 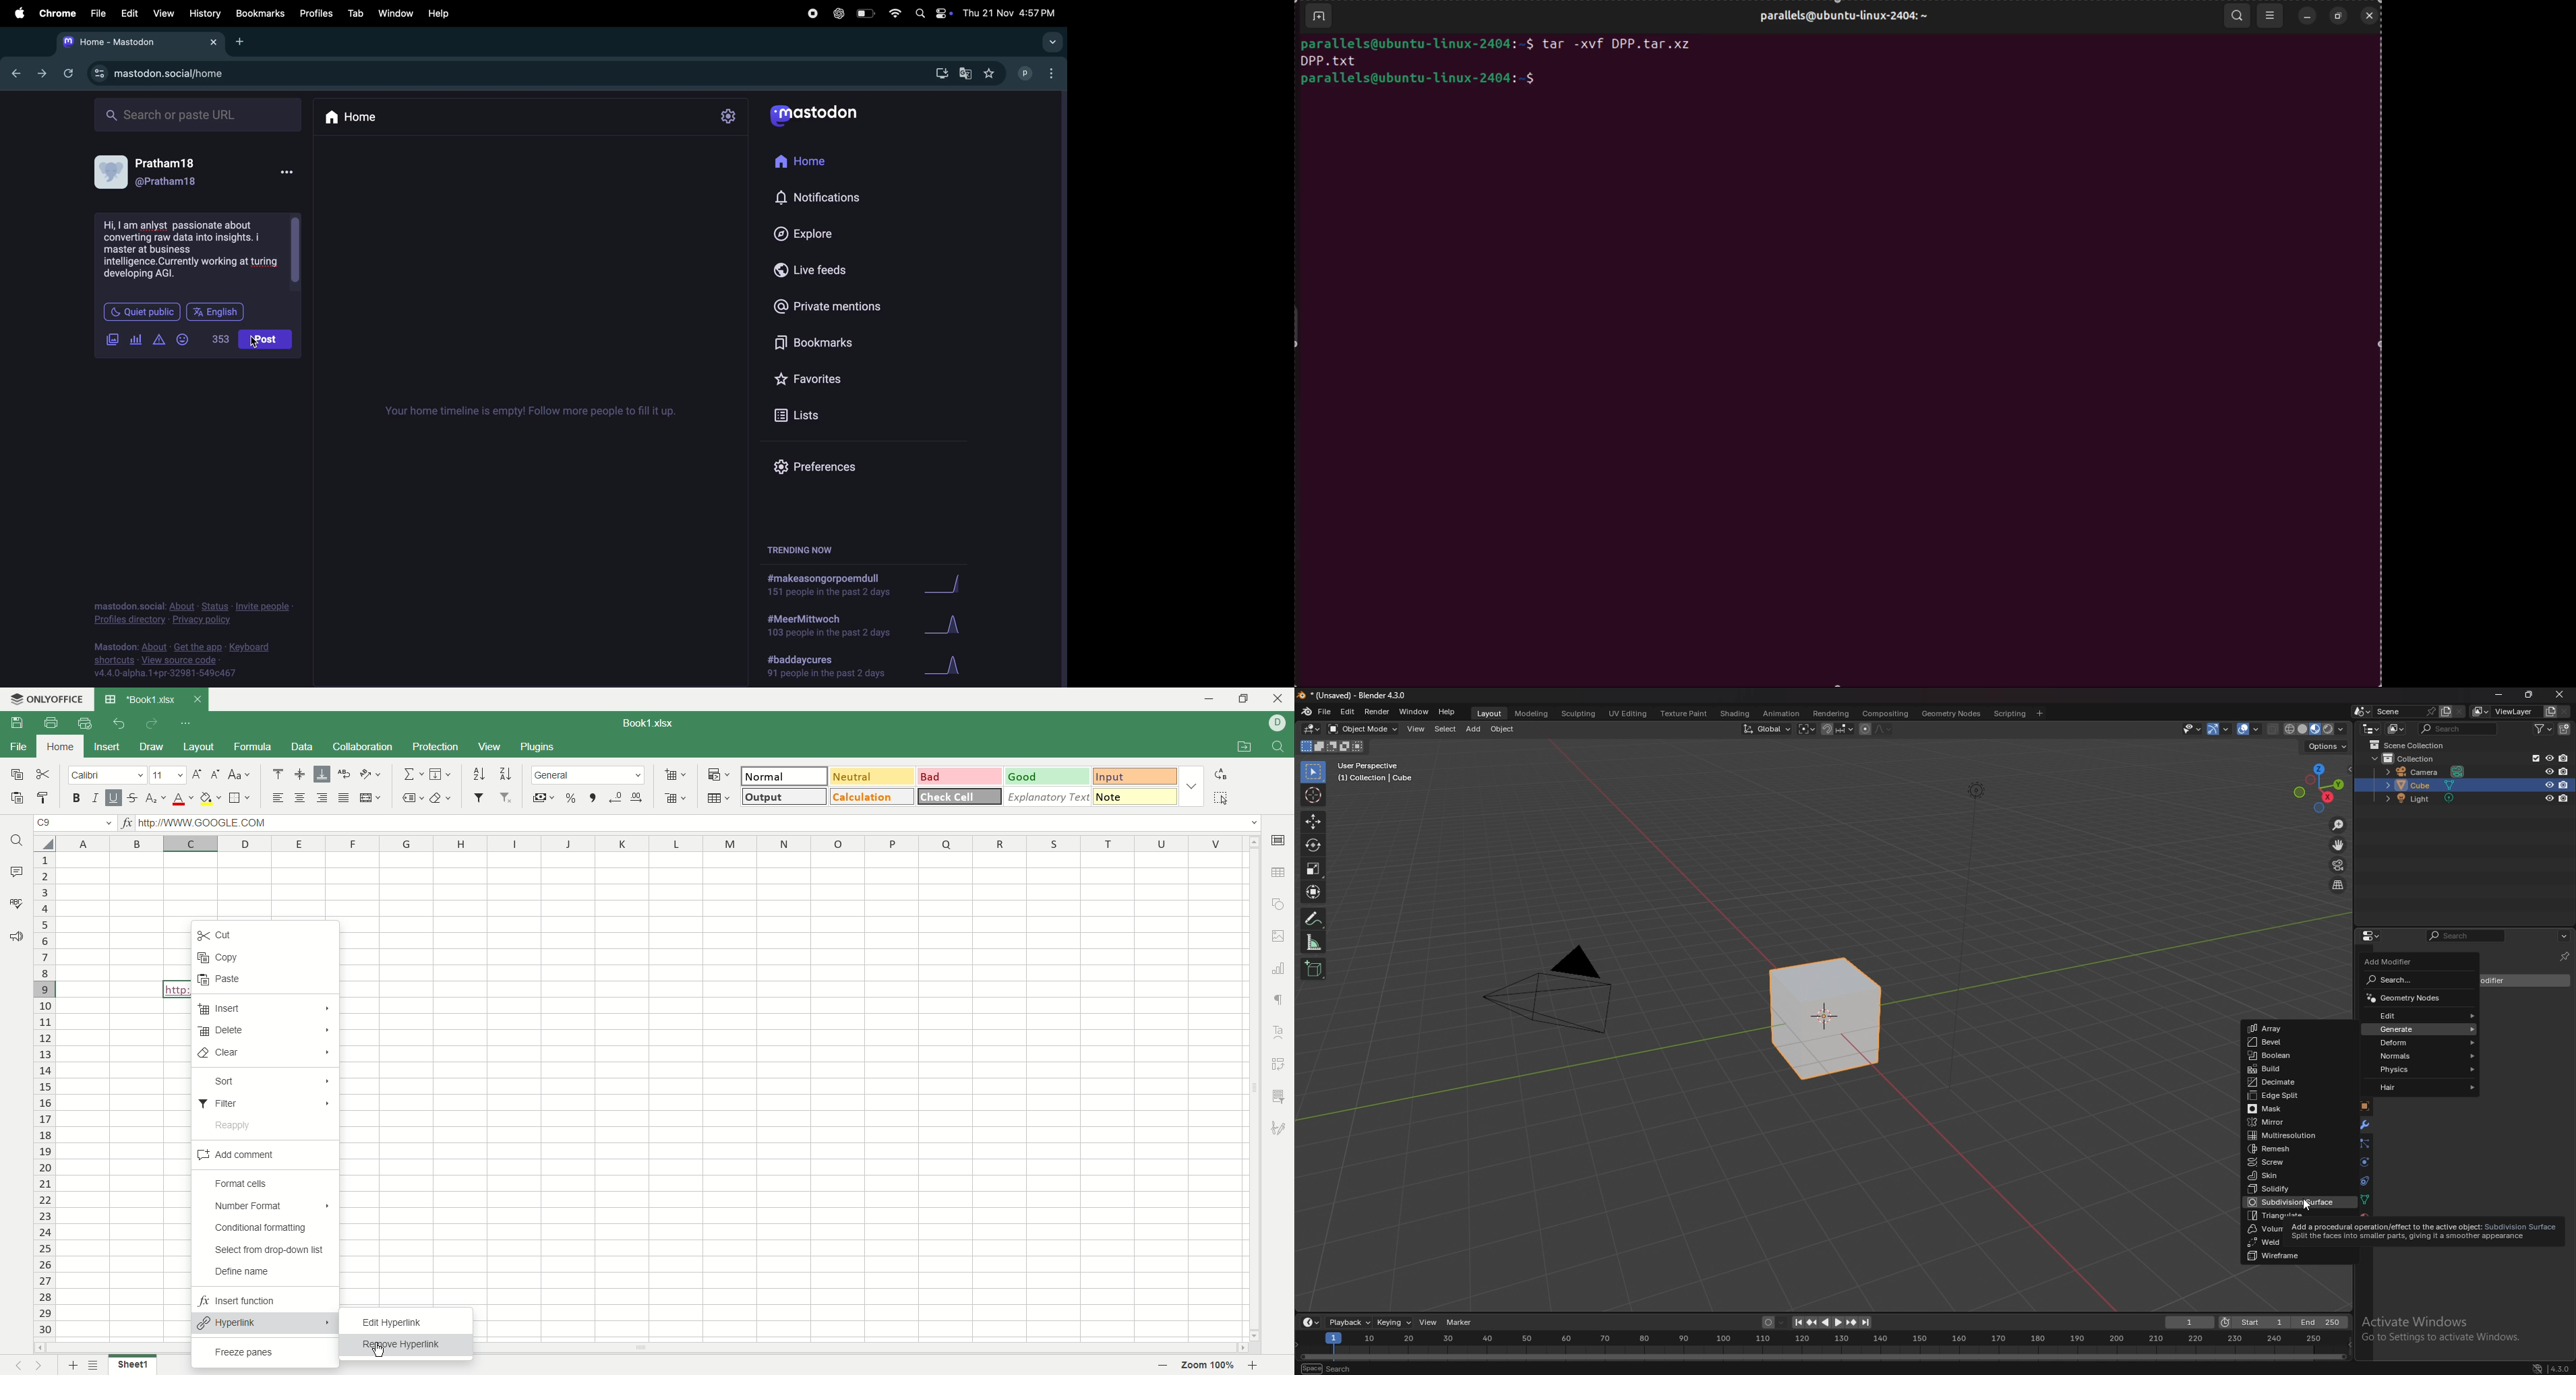 I want to click on reapply, so click(x=240, y=1126).